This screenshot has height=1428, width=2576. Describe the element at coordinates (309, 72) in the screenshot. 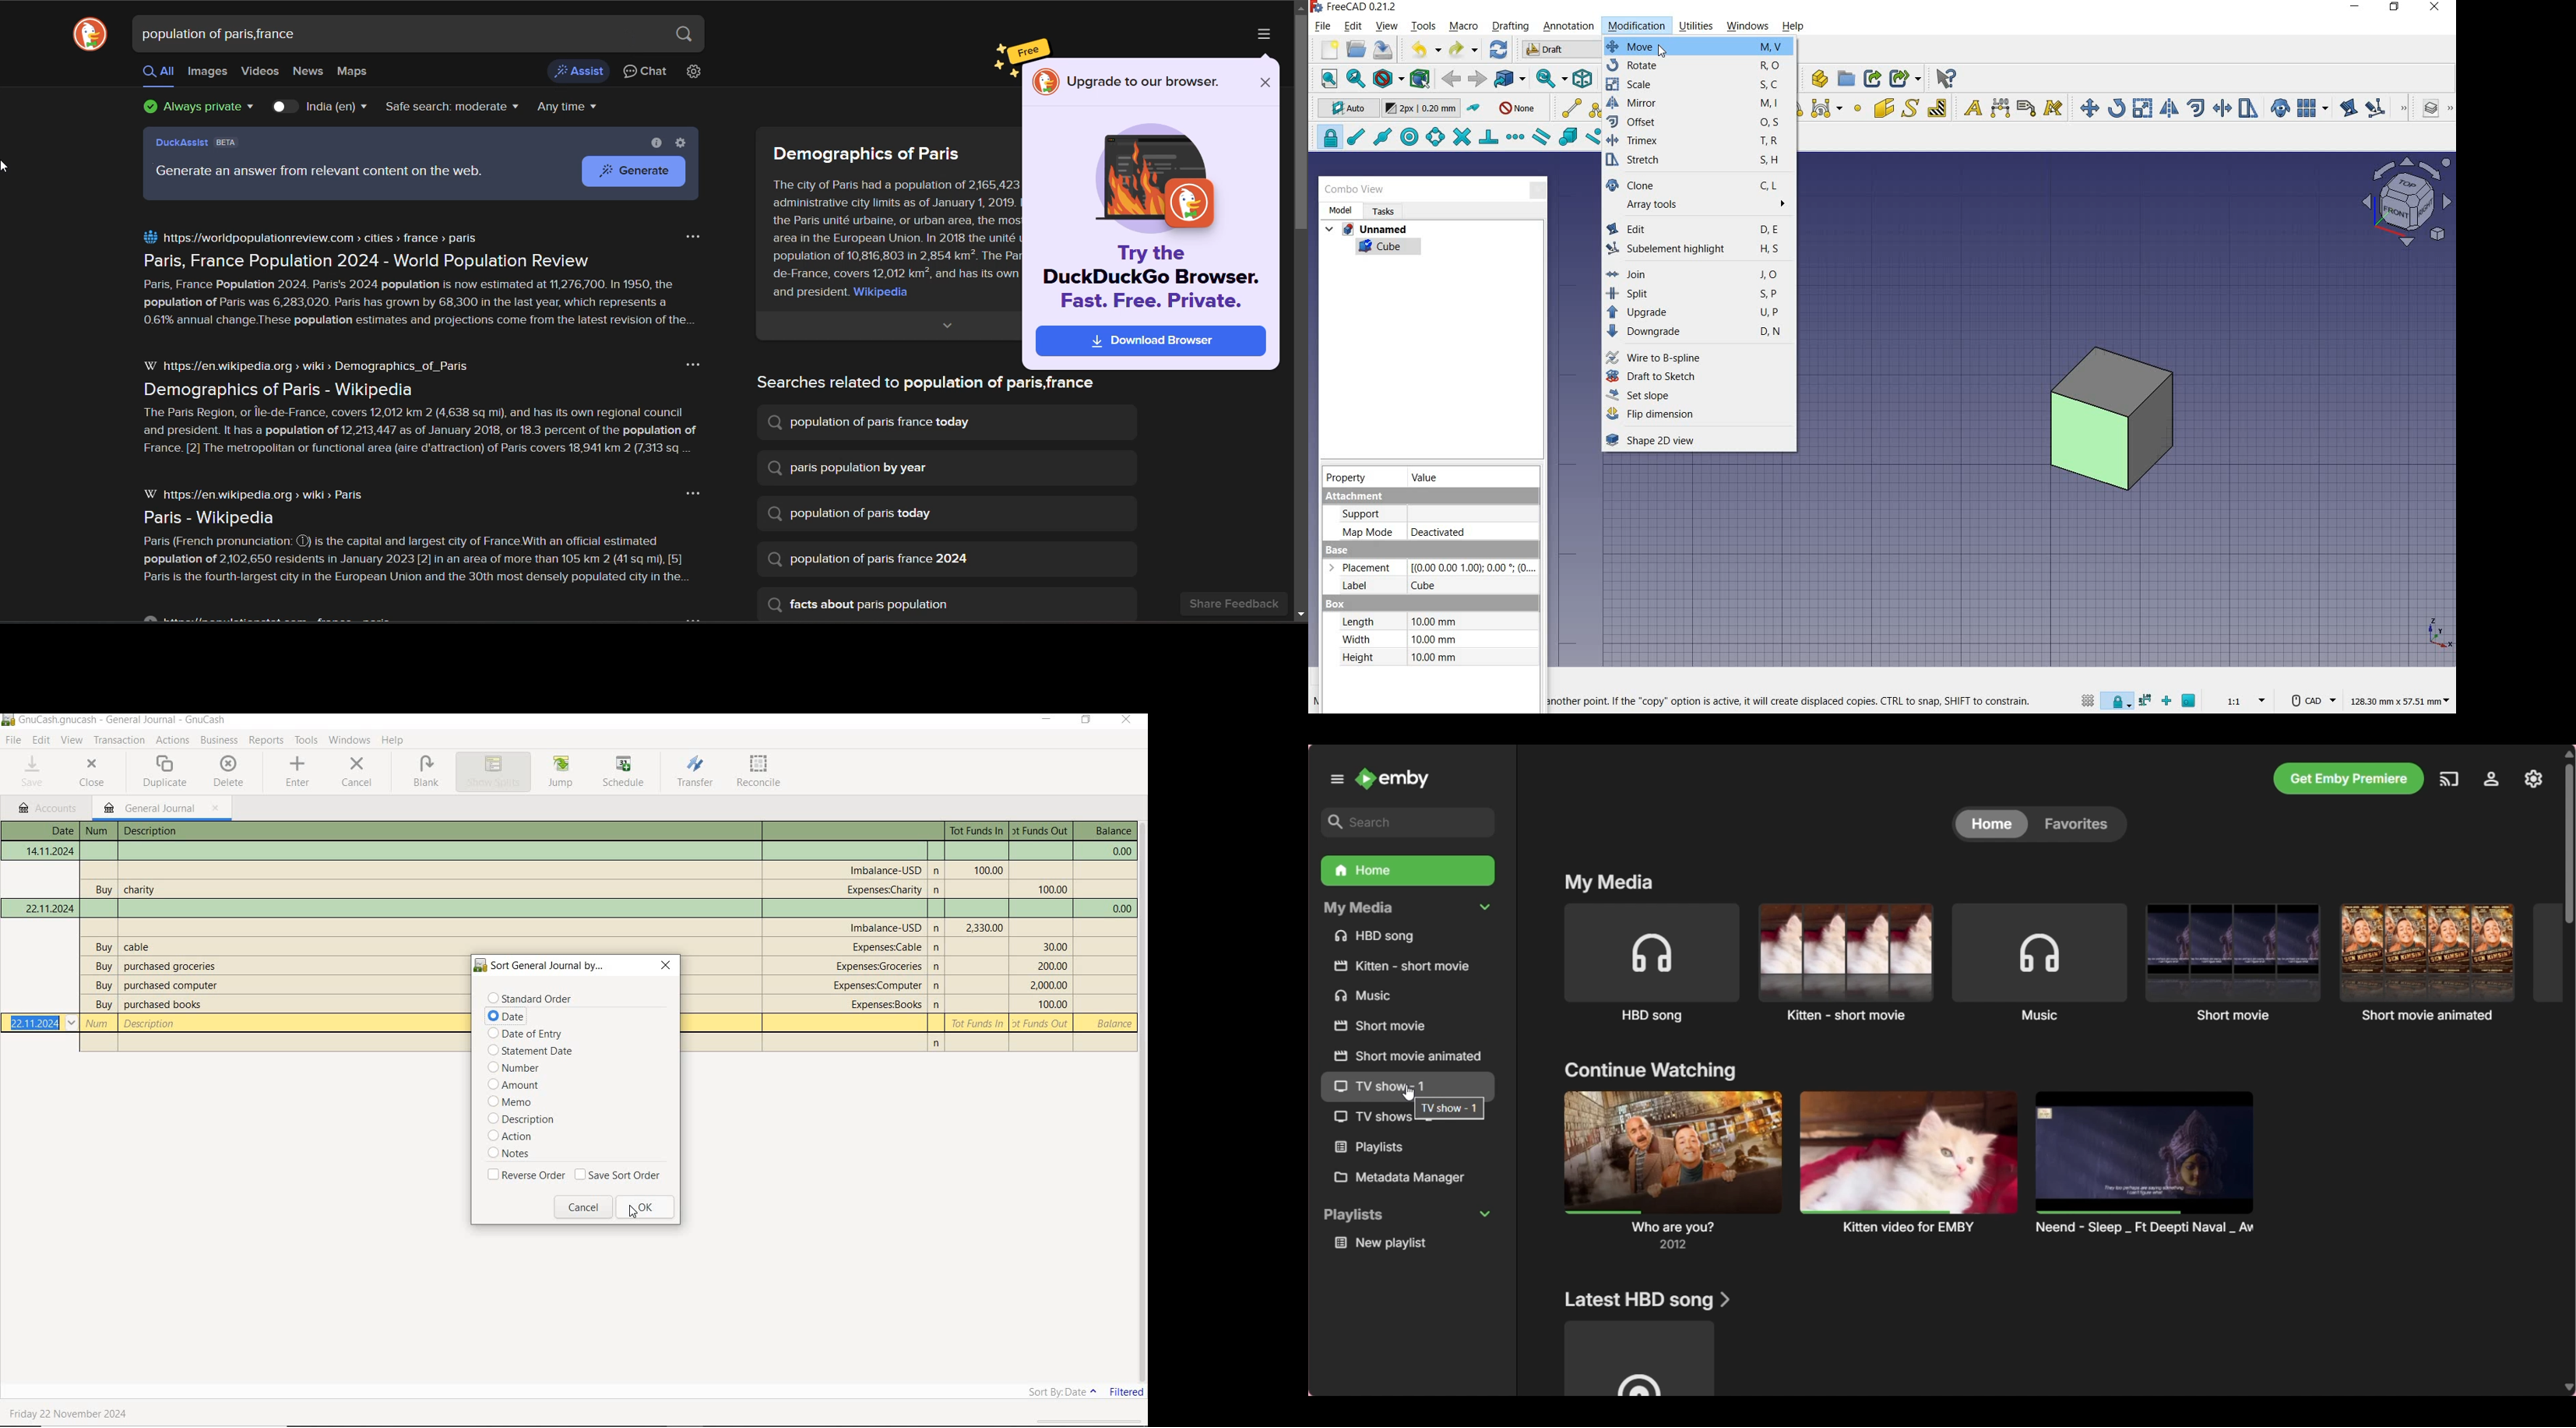

I see `news` at that location.